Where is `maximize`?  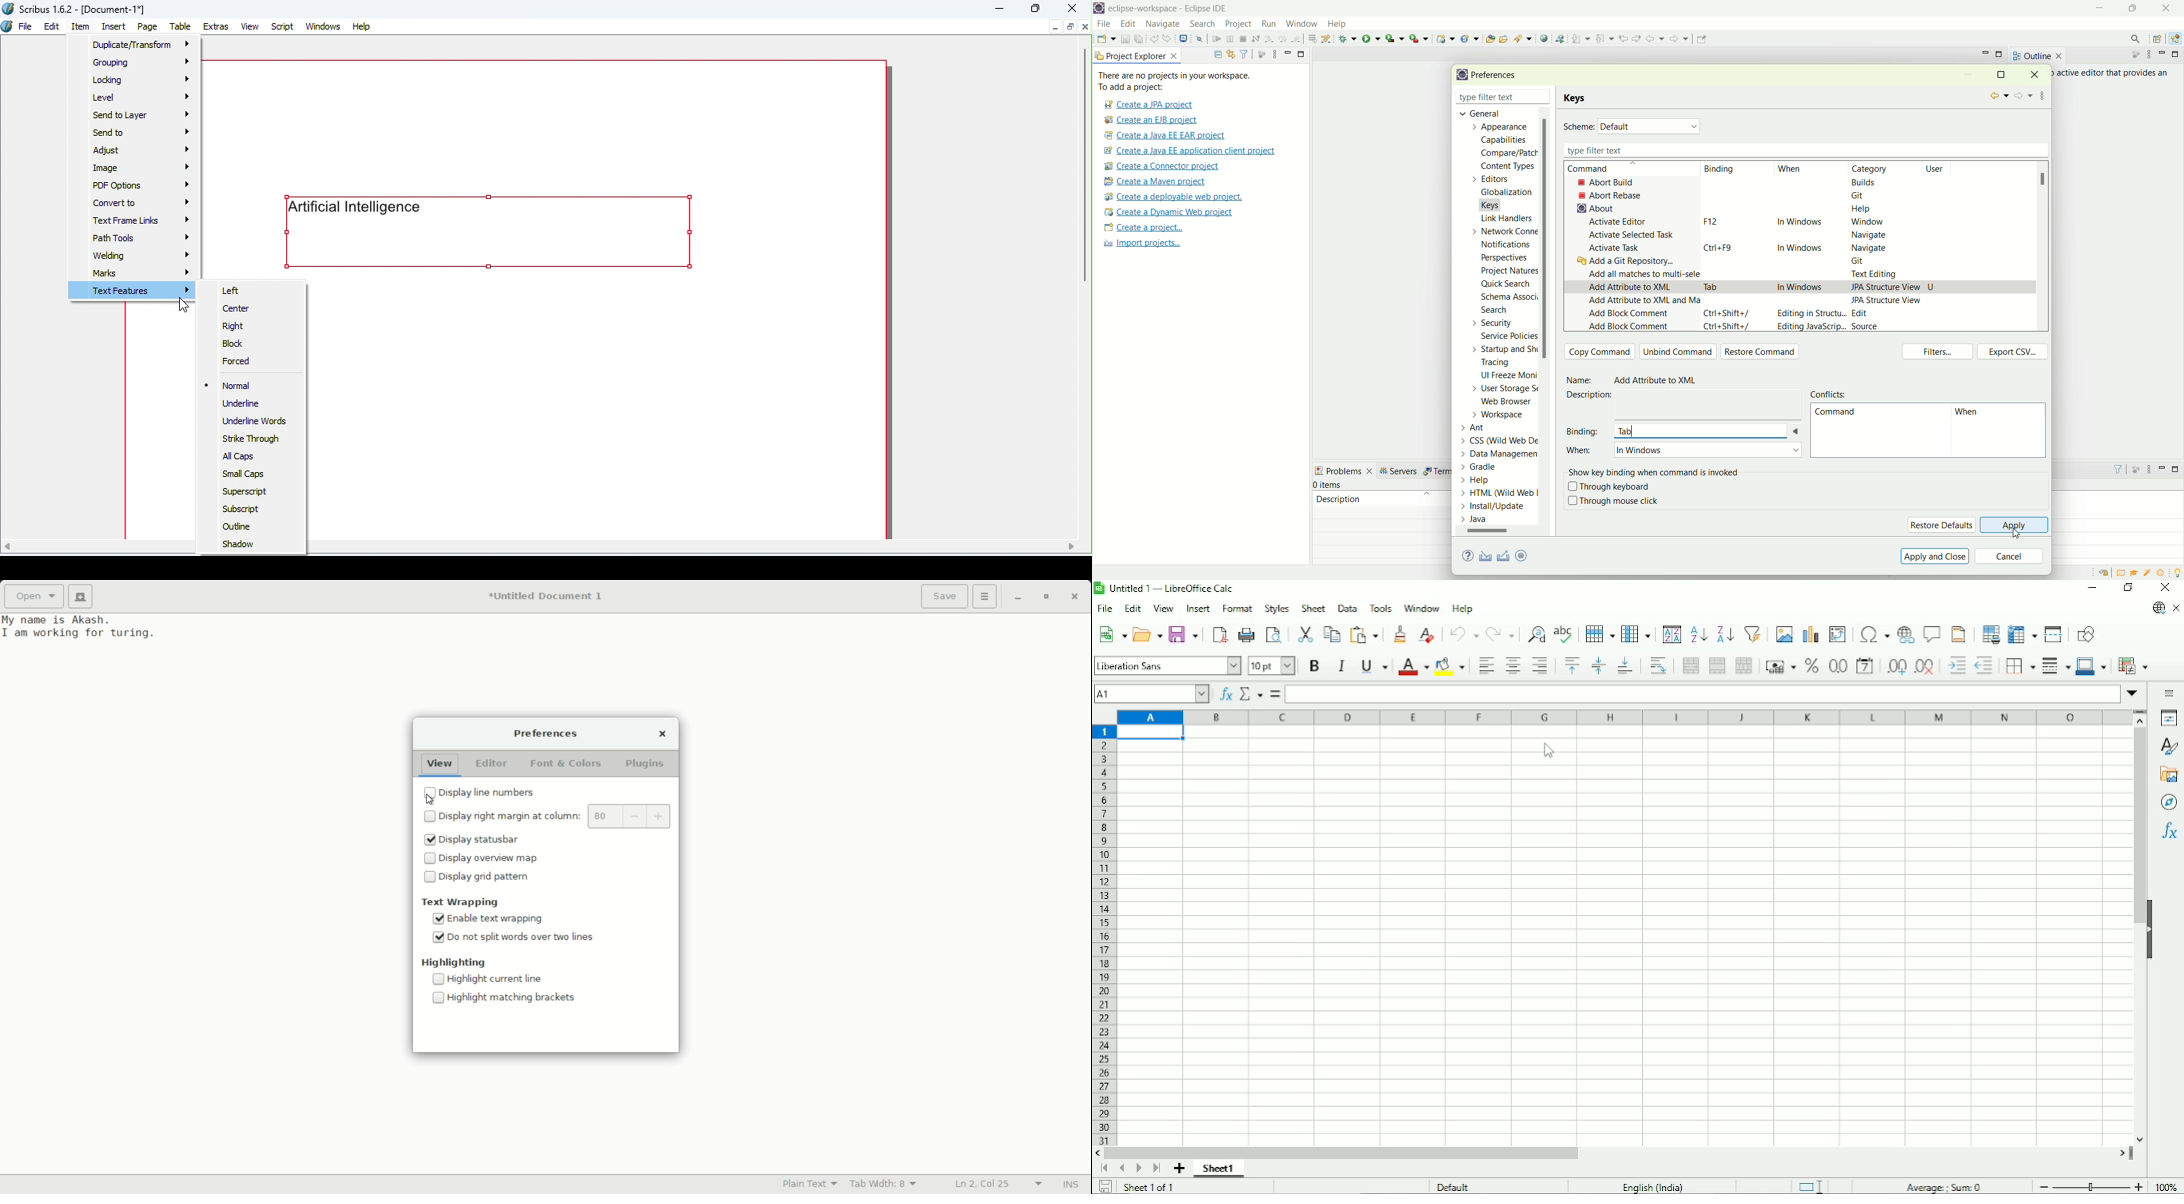
maximize is located at coordinates (2177, 54).